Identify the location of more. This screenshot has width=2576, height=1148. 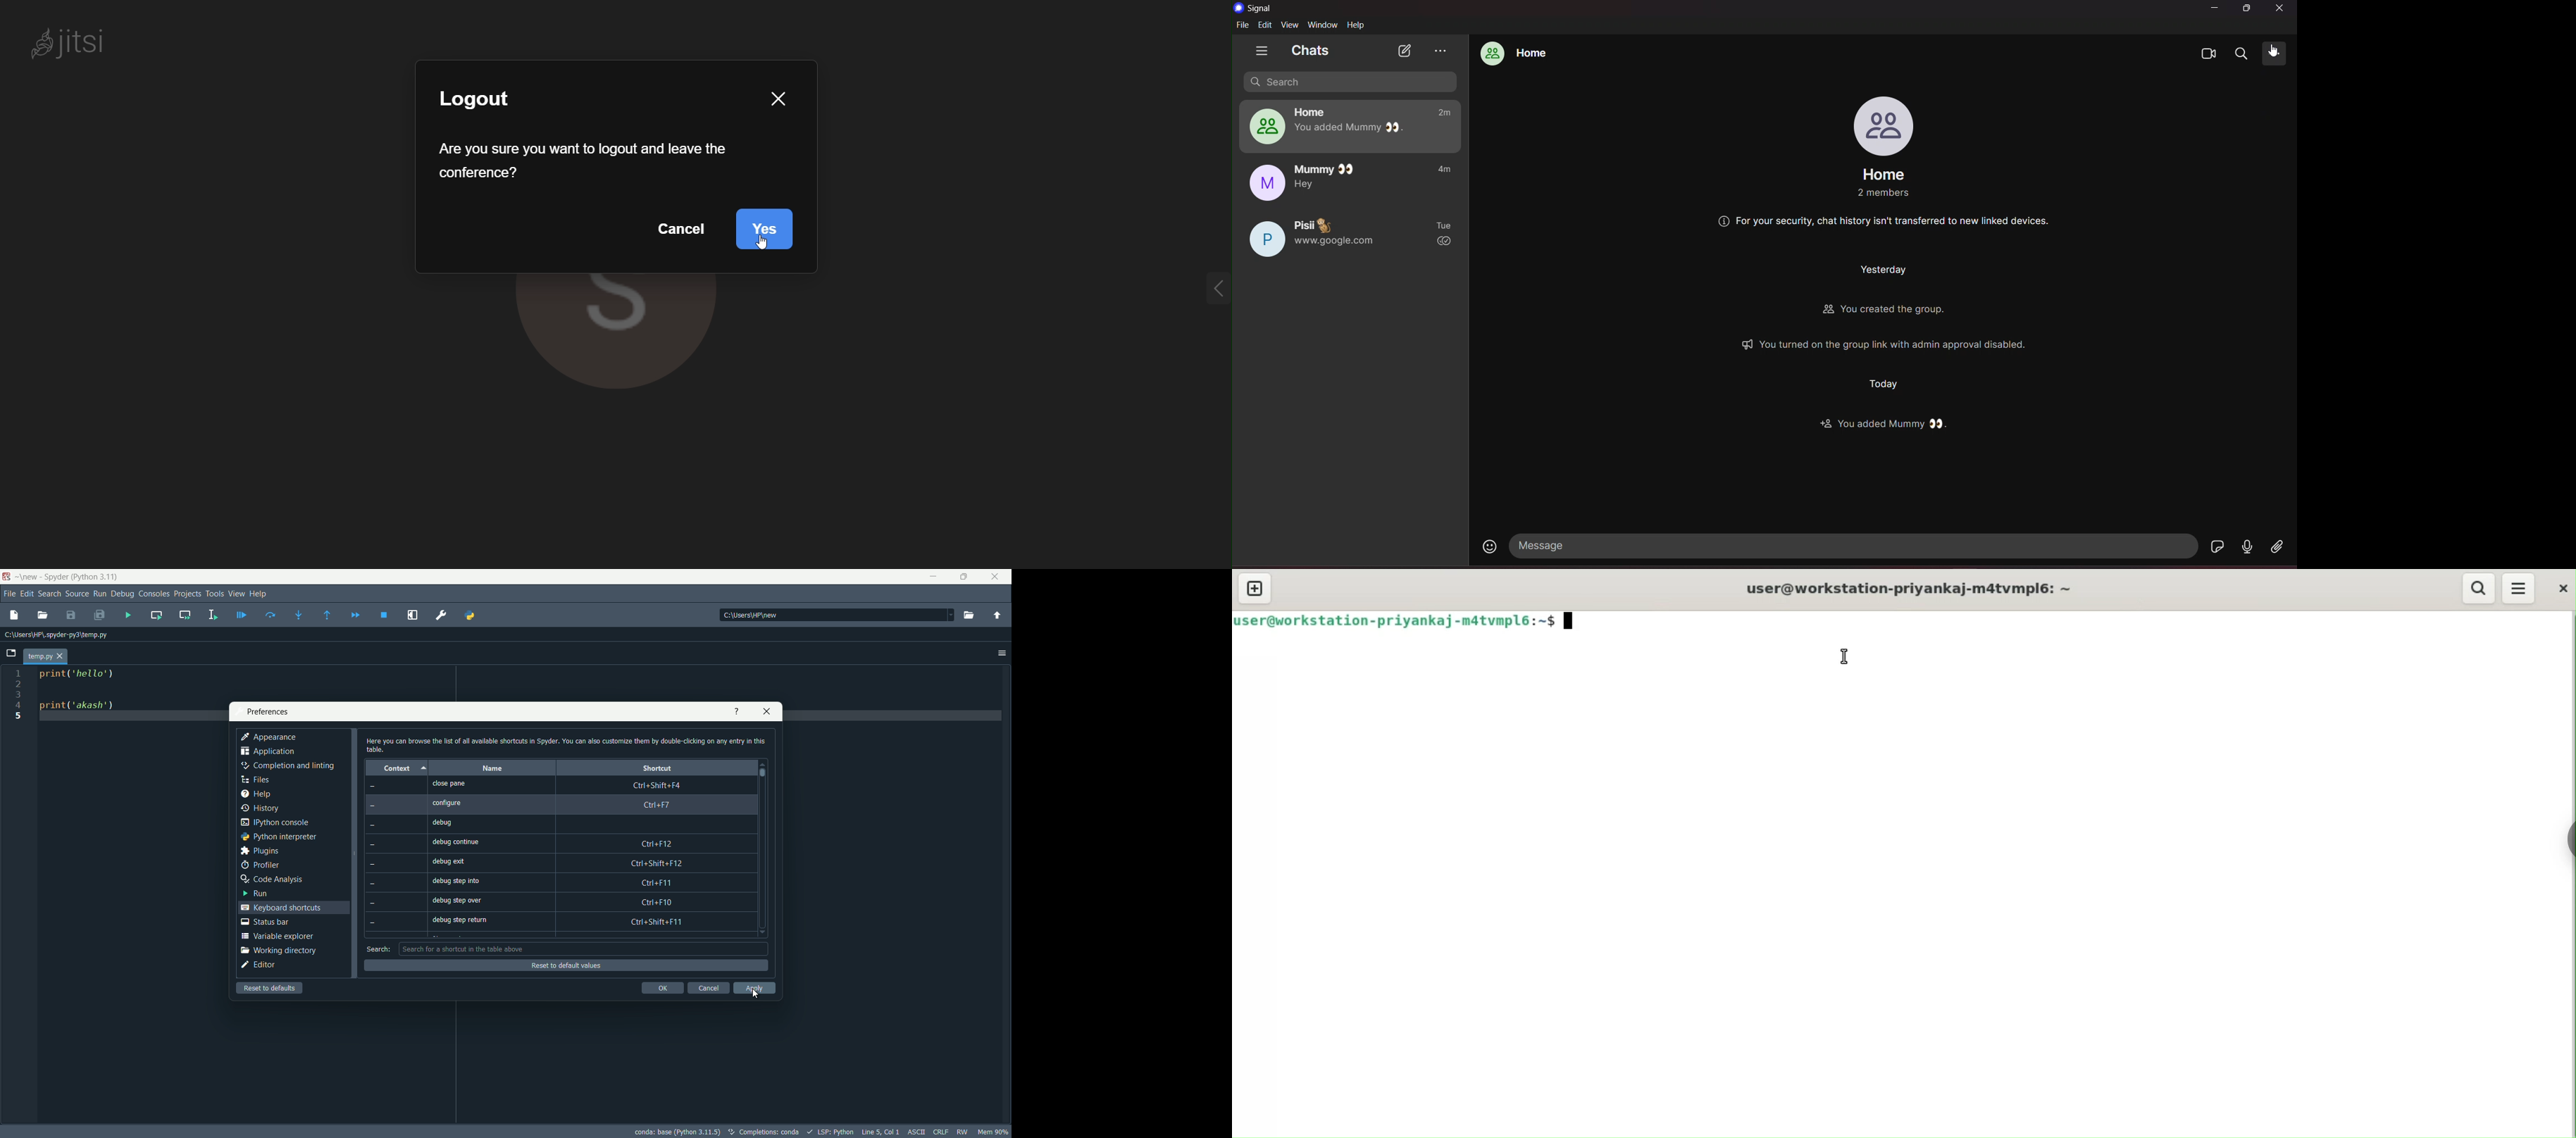
(2277, 53).